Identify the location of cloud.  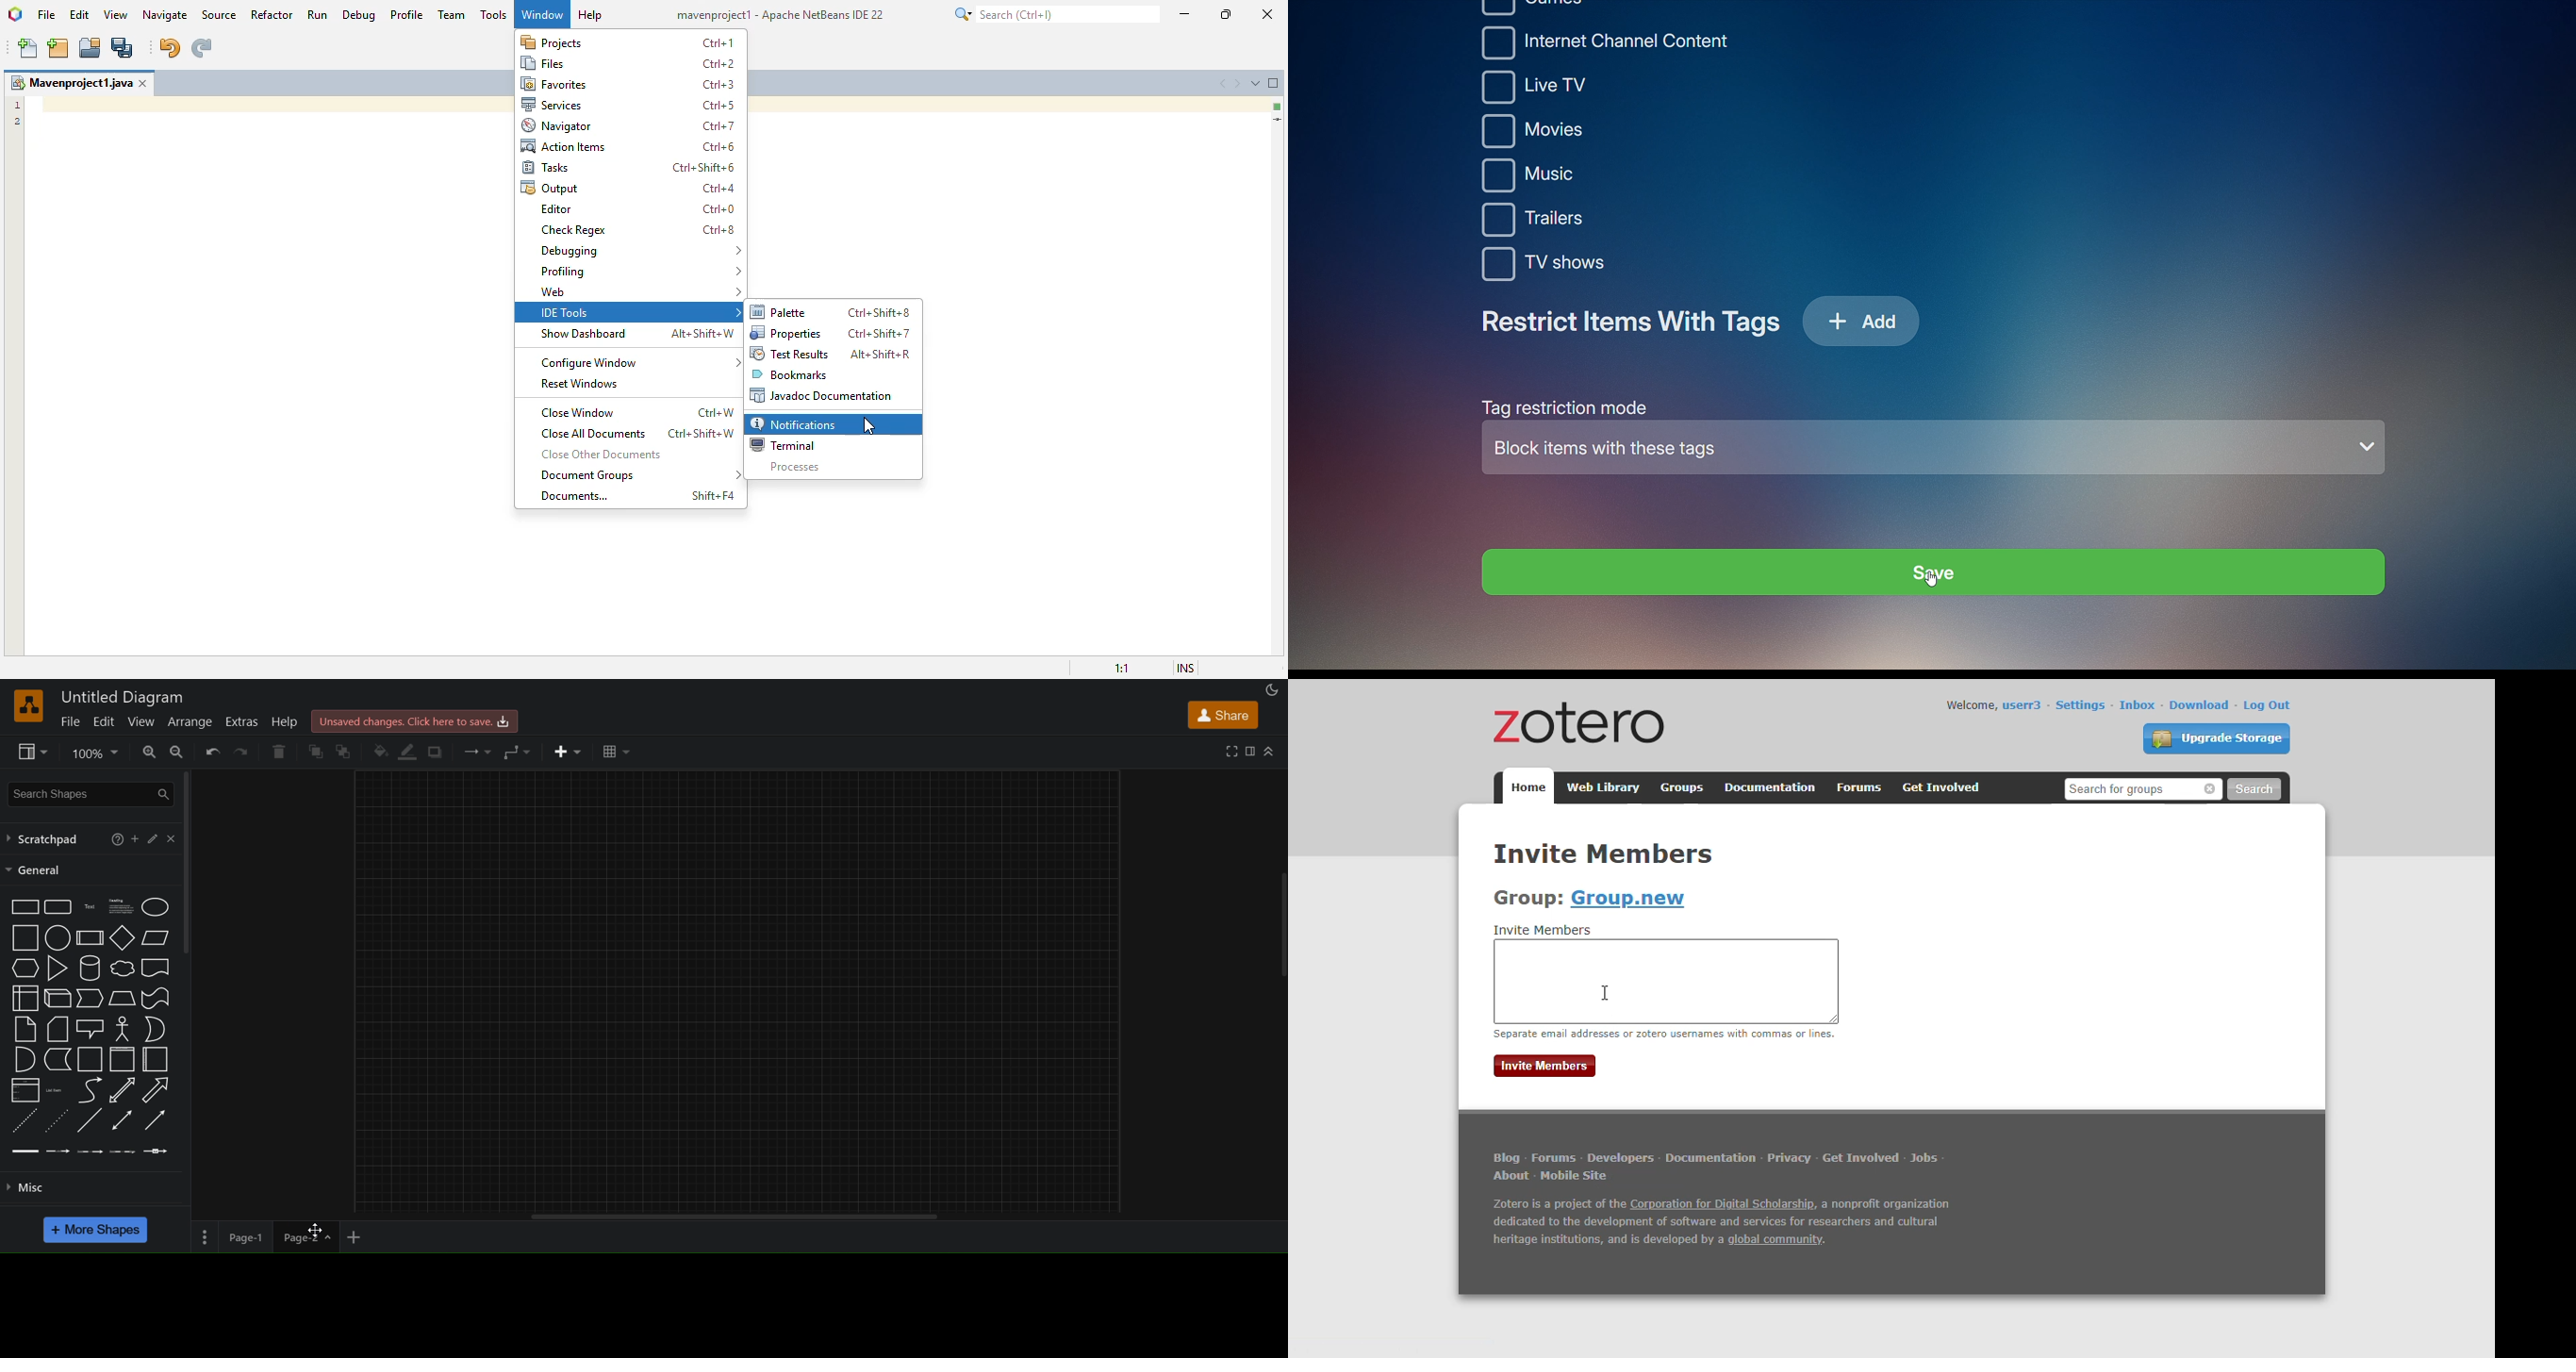
(121, 969).